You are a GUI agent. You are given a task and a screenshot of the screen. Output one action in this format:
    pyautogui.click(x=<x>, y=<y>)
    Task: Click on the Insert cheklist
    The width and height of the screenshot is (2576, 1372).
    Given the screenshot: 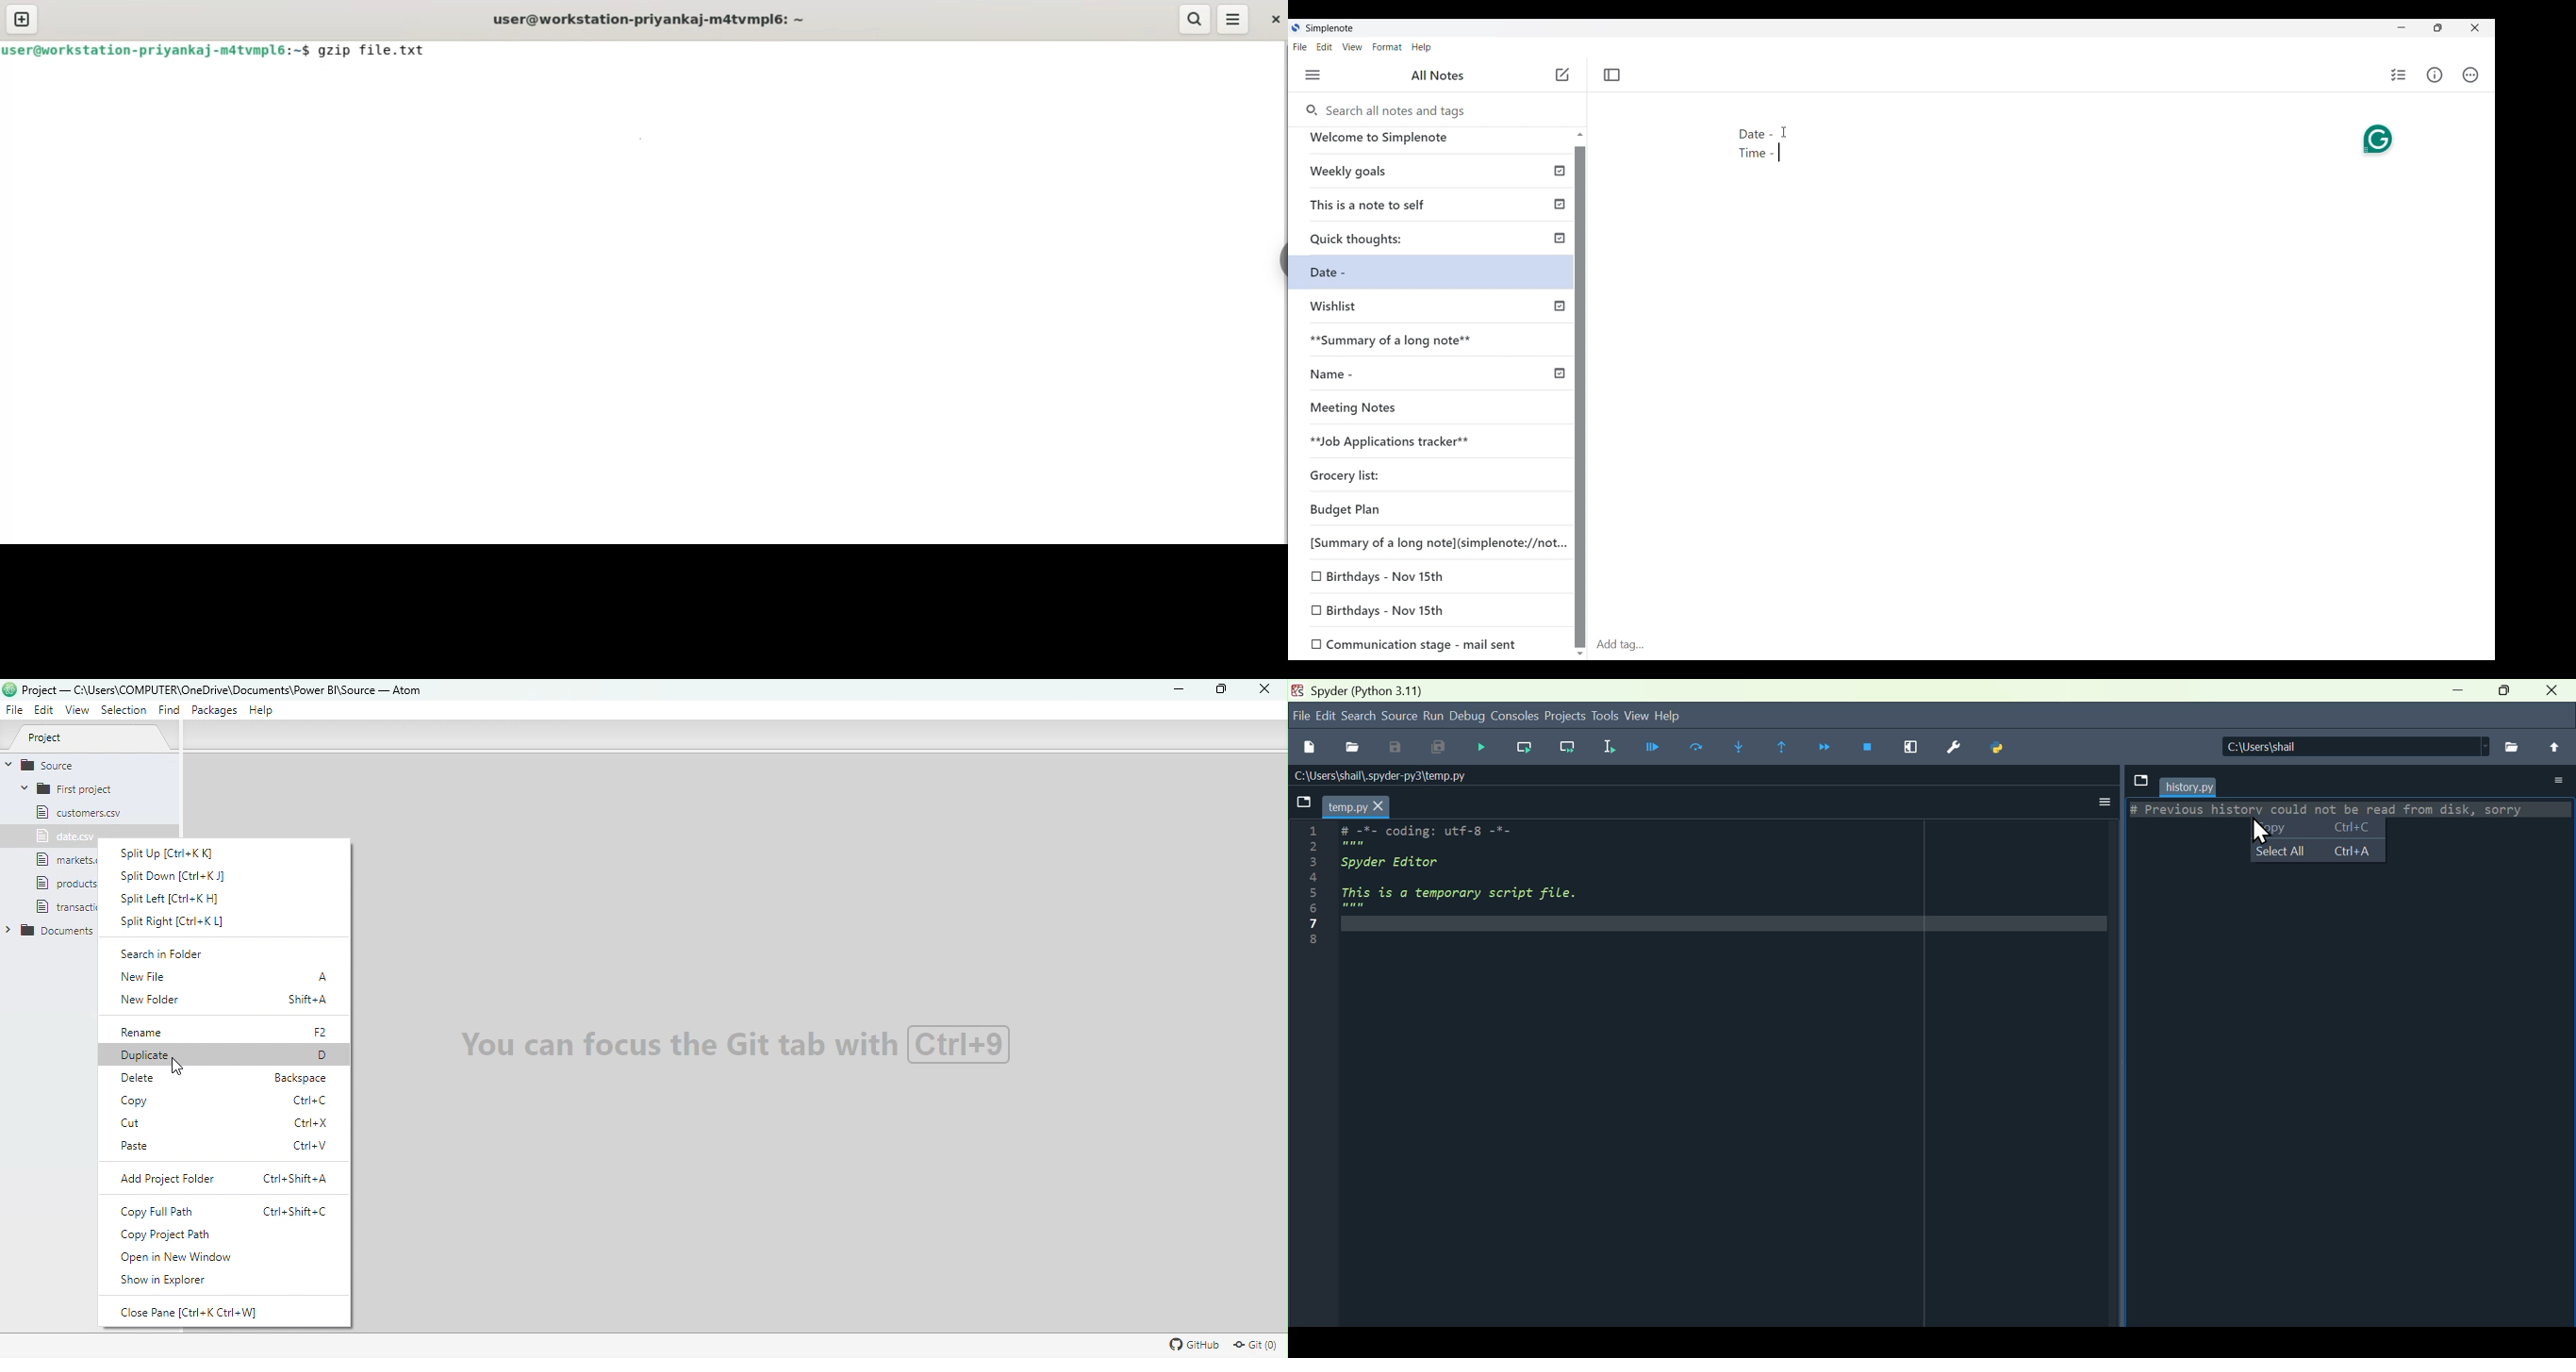 What is the action you would take?
    pyautogui.click(x=2398, y=75)
    